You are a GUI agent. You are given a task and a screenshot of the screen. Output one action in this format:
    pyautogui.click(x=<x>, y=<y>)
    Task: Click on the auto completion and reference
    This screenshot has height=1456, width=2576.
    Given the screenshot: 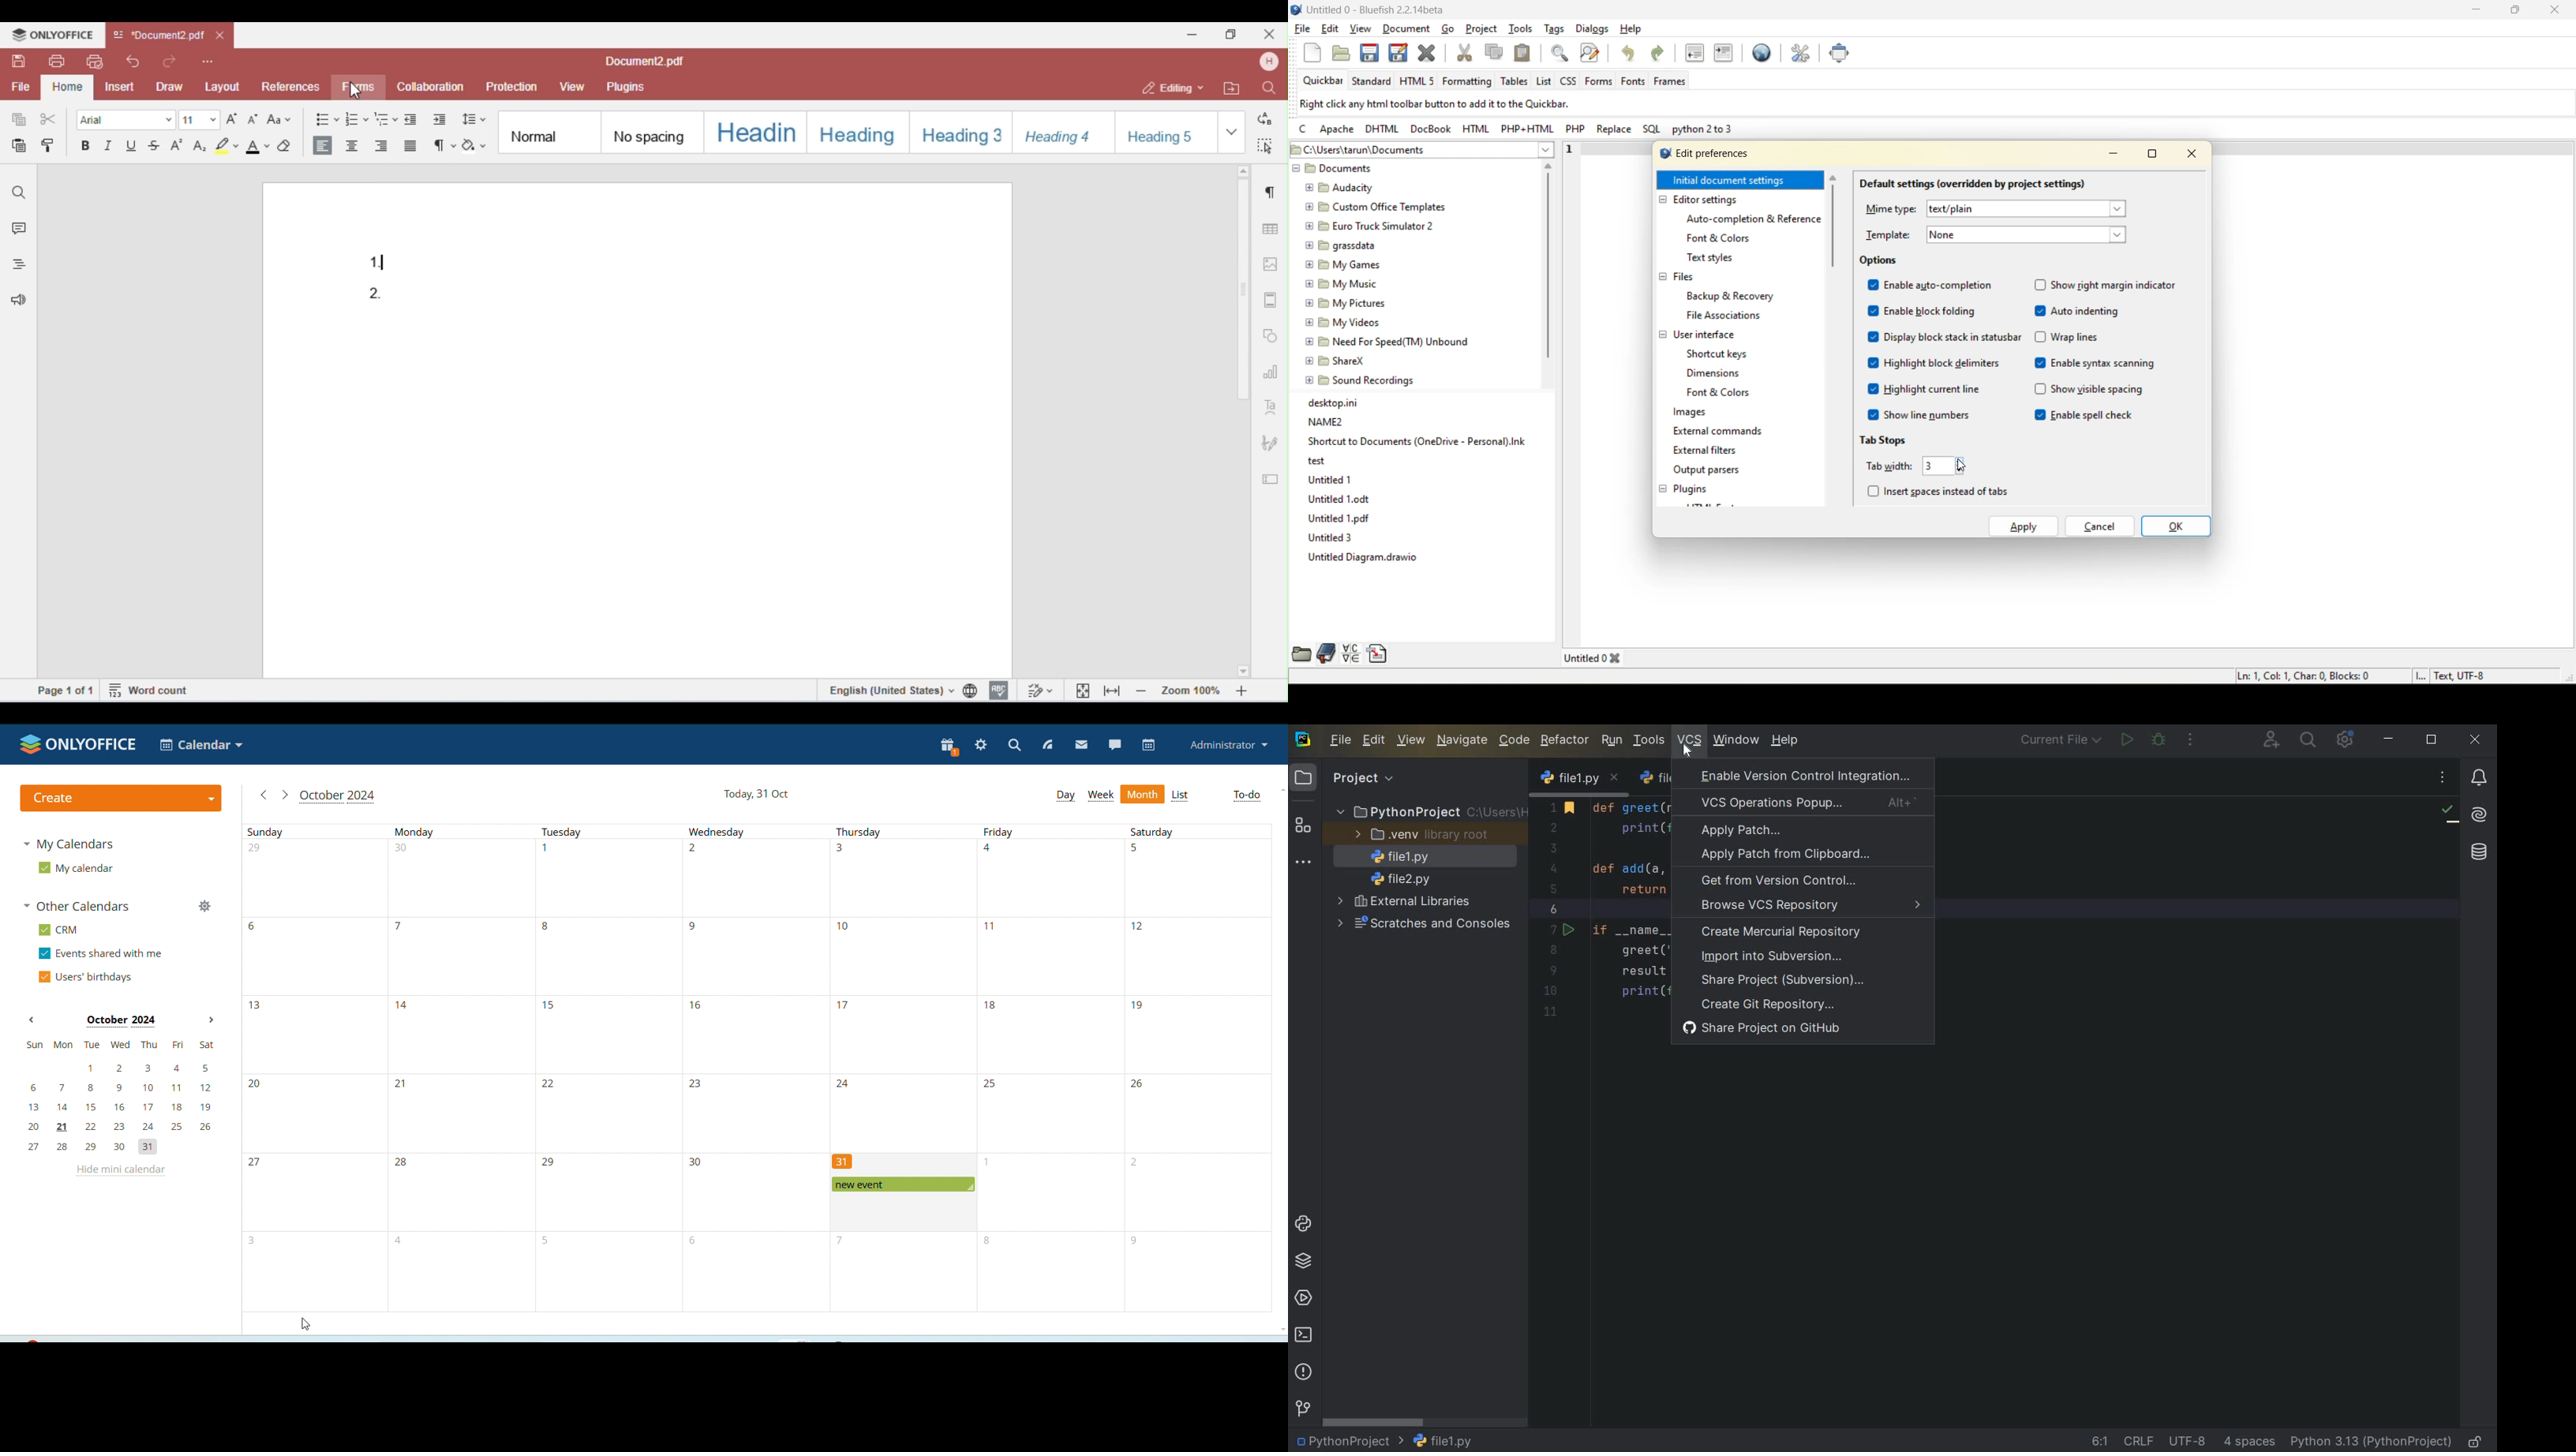 What is the action you would take?
    pyautogui.click(x=1749, y=219)
    